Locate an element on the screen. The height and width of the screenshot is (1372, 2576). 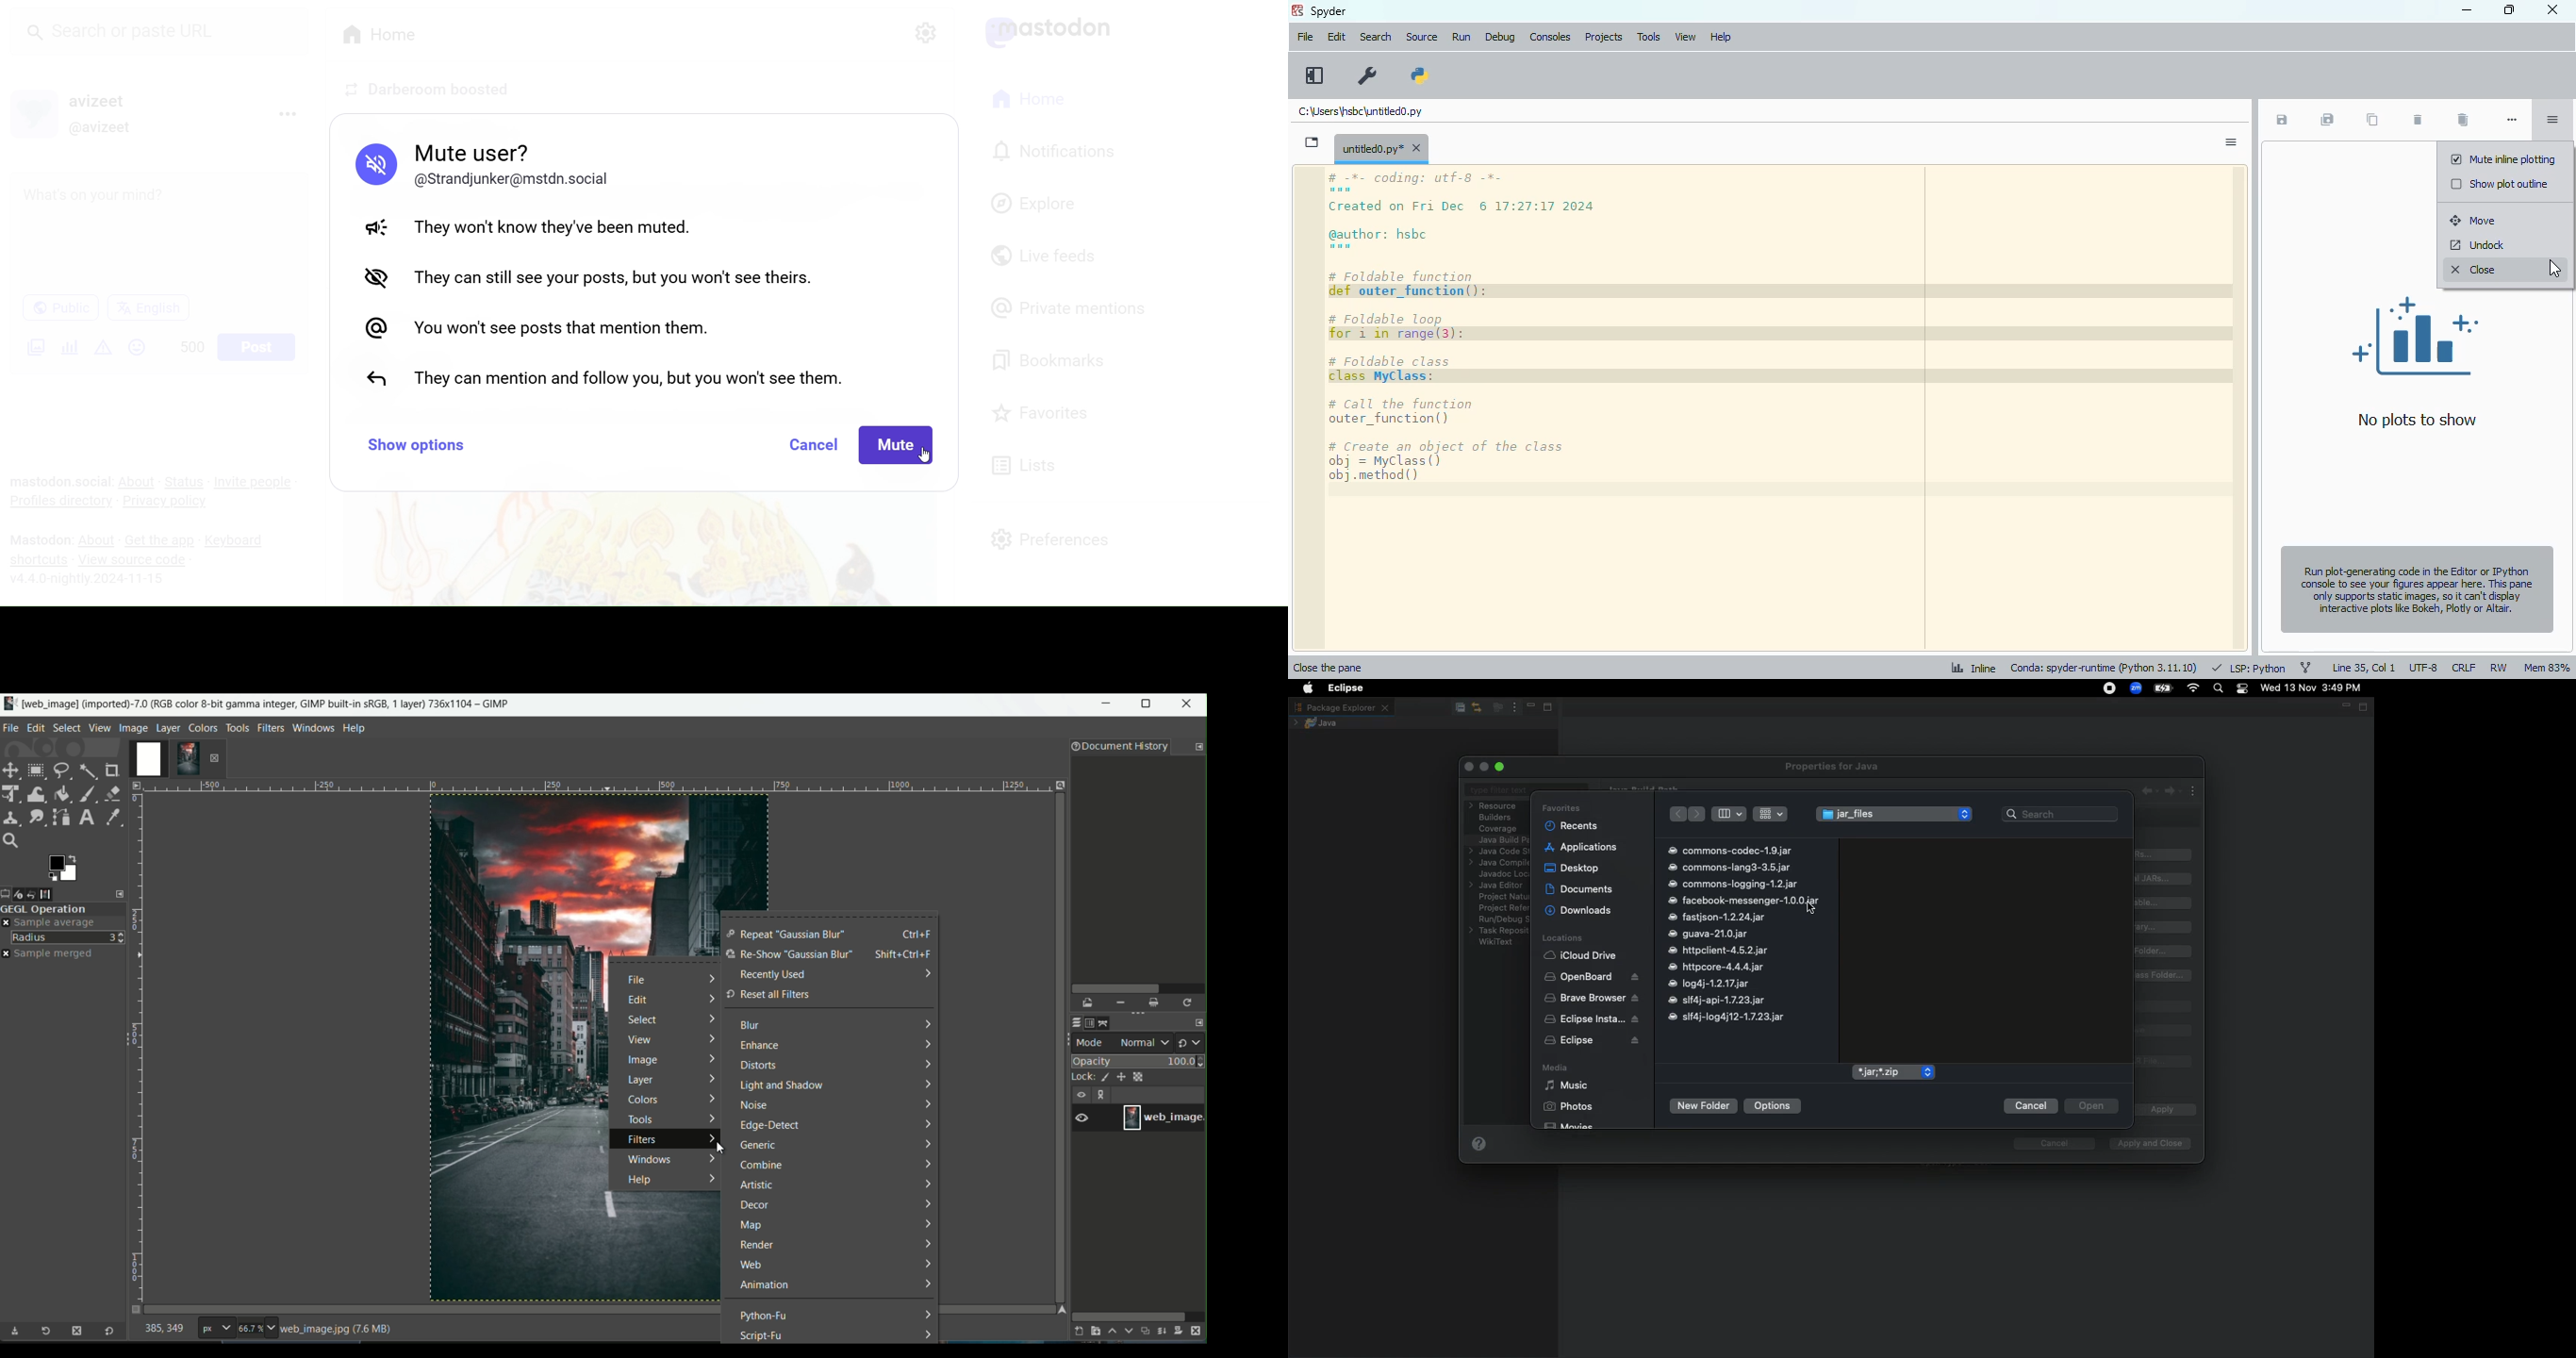
keyboard shortcut is located at coordinates (906, 955).